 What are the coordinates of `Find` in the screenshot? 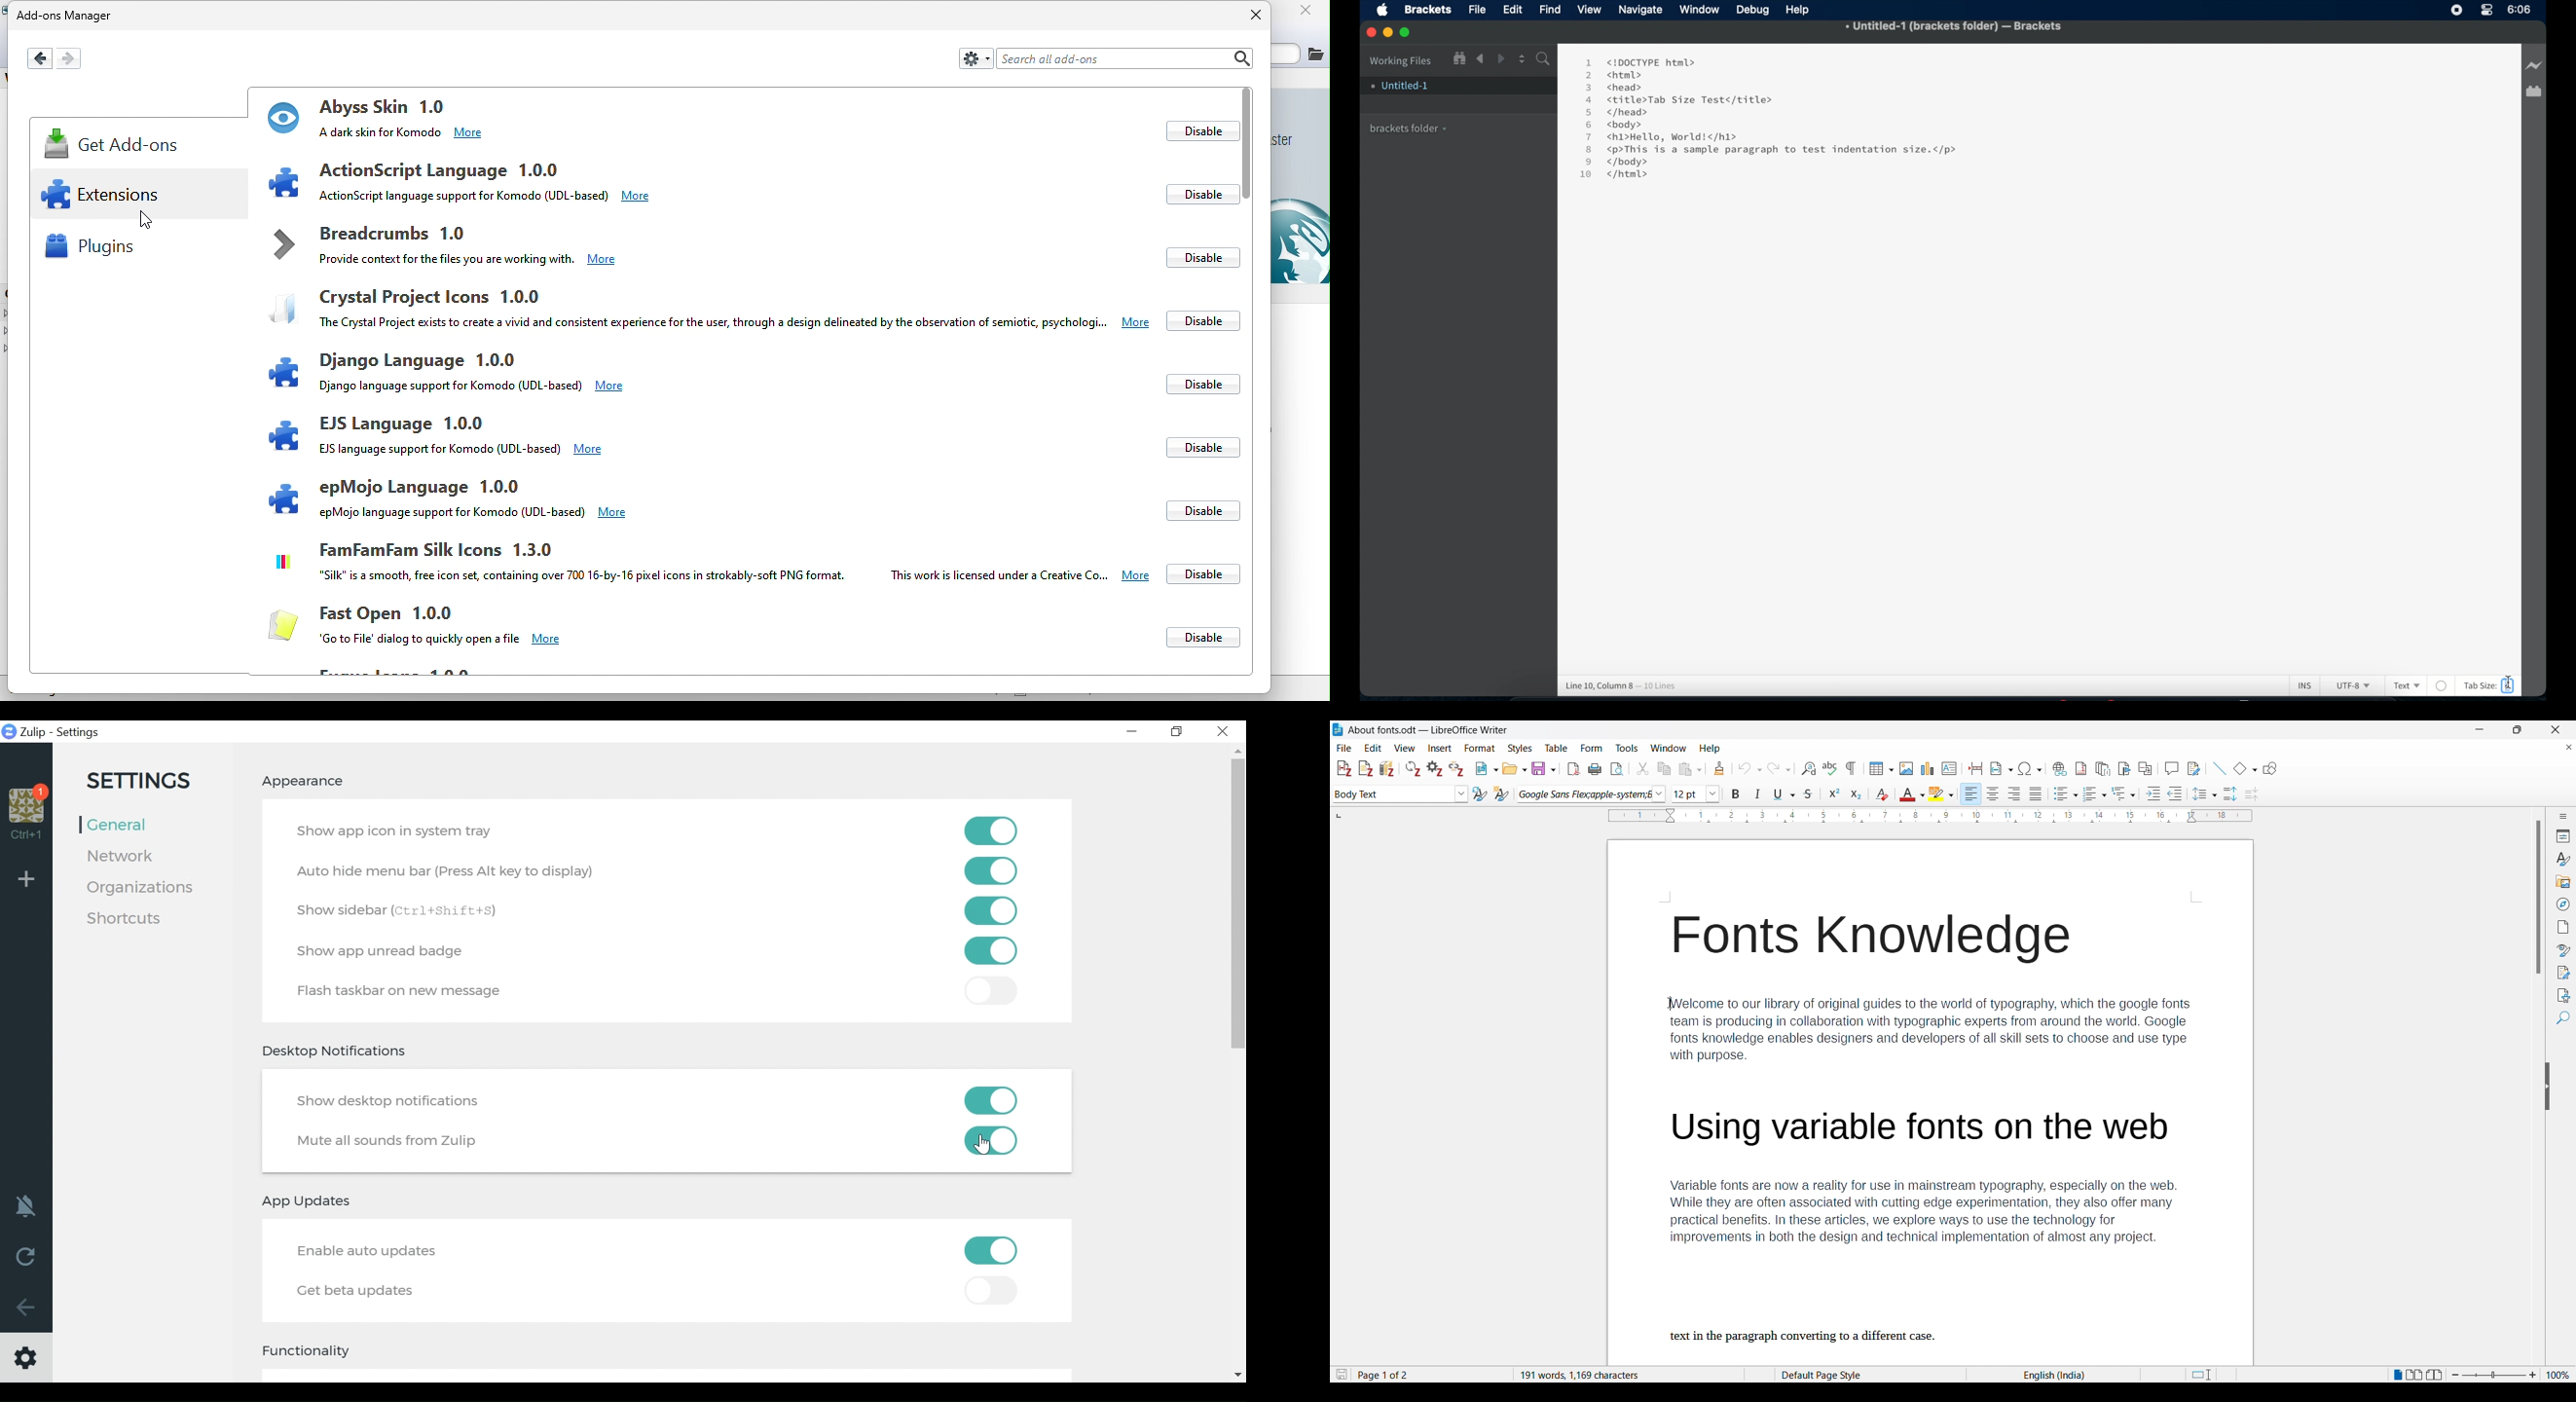 It's located at (1551, 8).